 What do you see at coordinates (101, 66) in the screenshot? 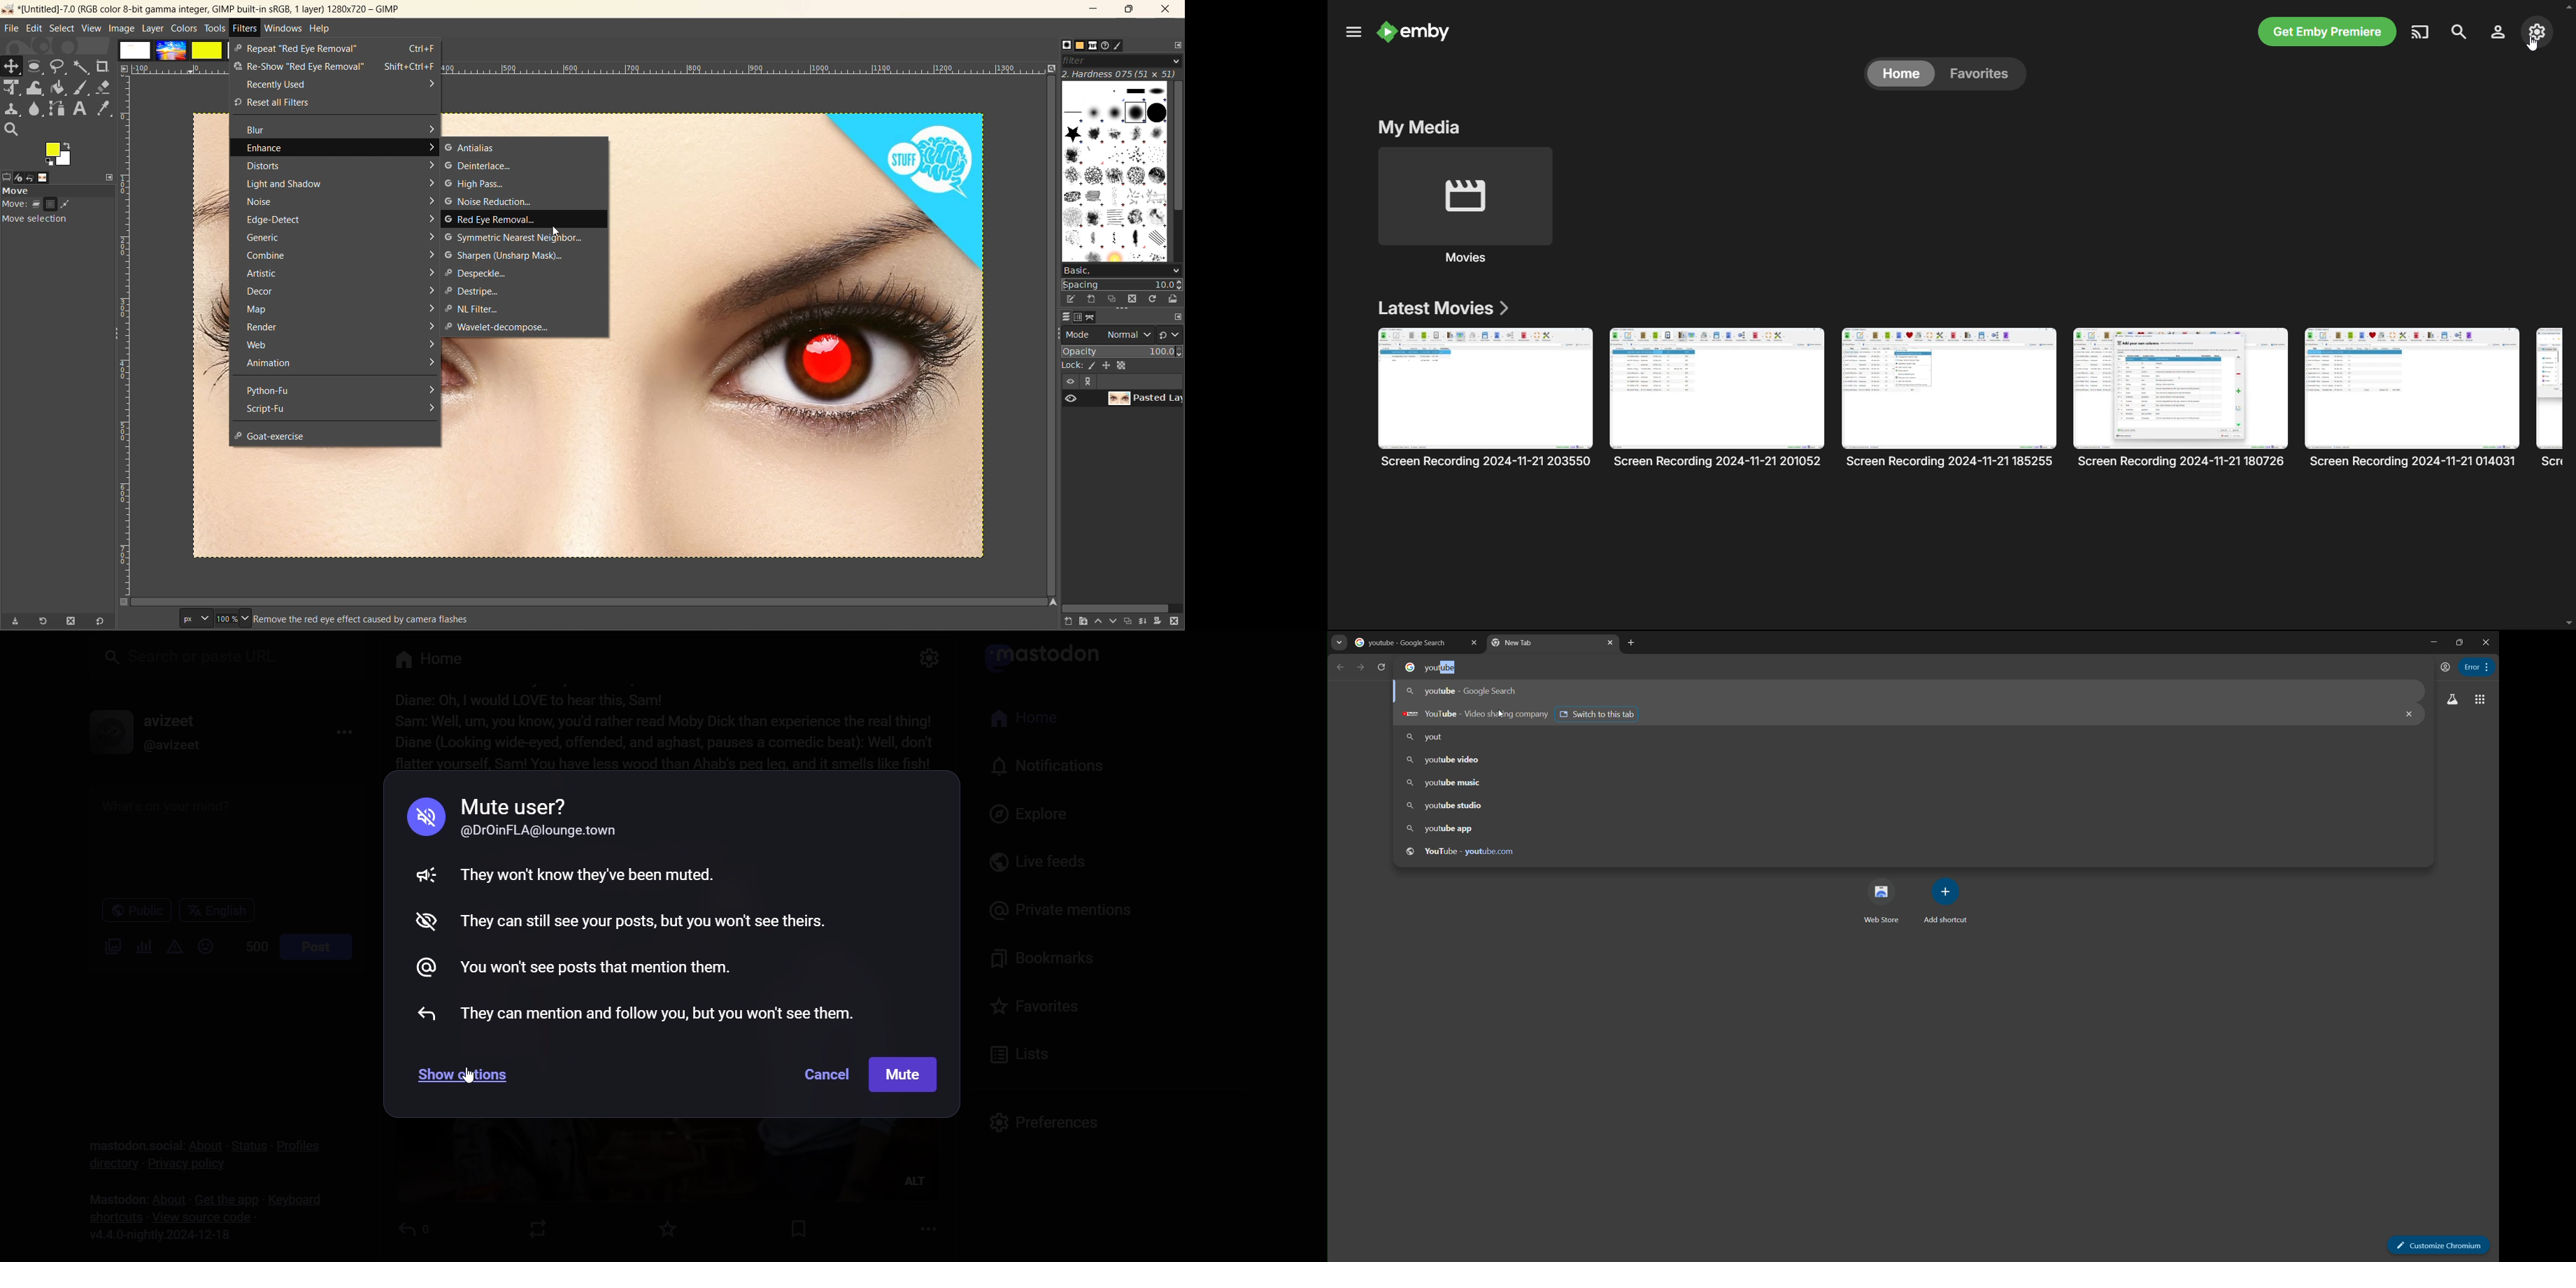
I see `crope` at bounding box center [101, 66].